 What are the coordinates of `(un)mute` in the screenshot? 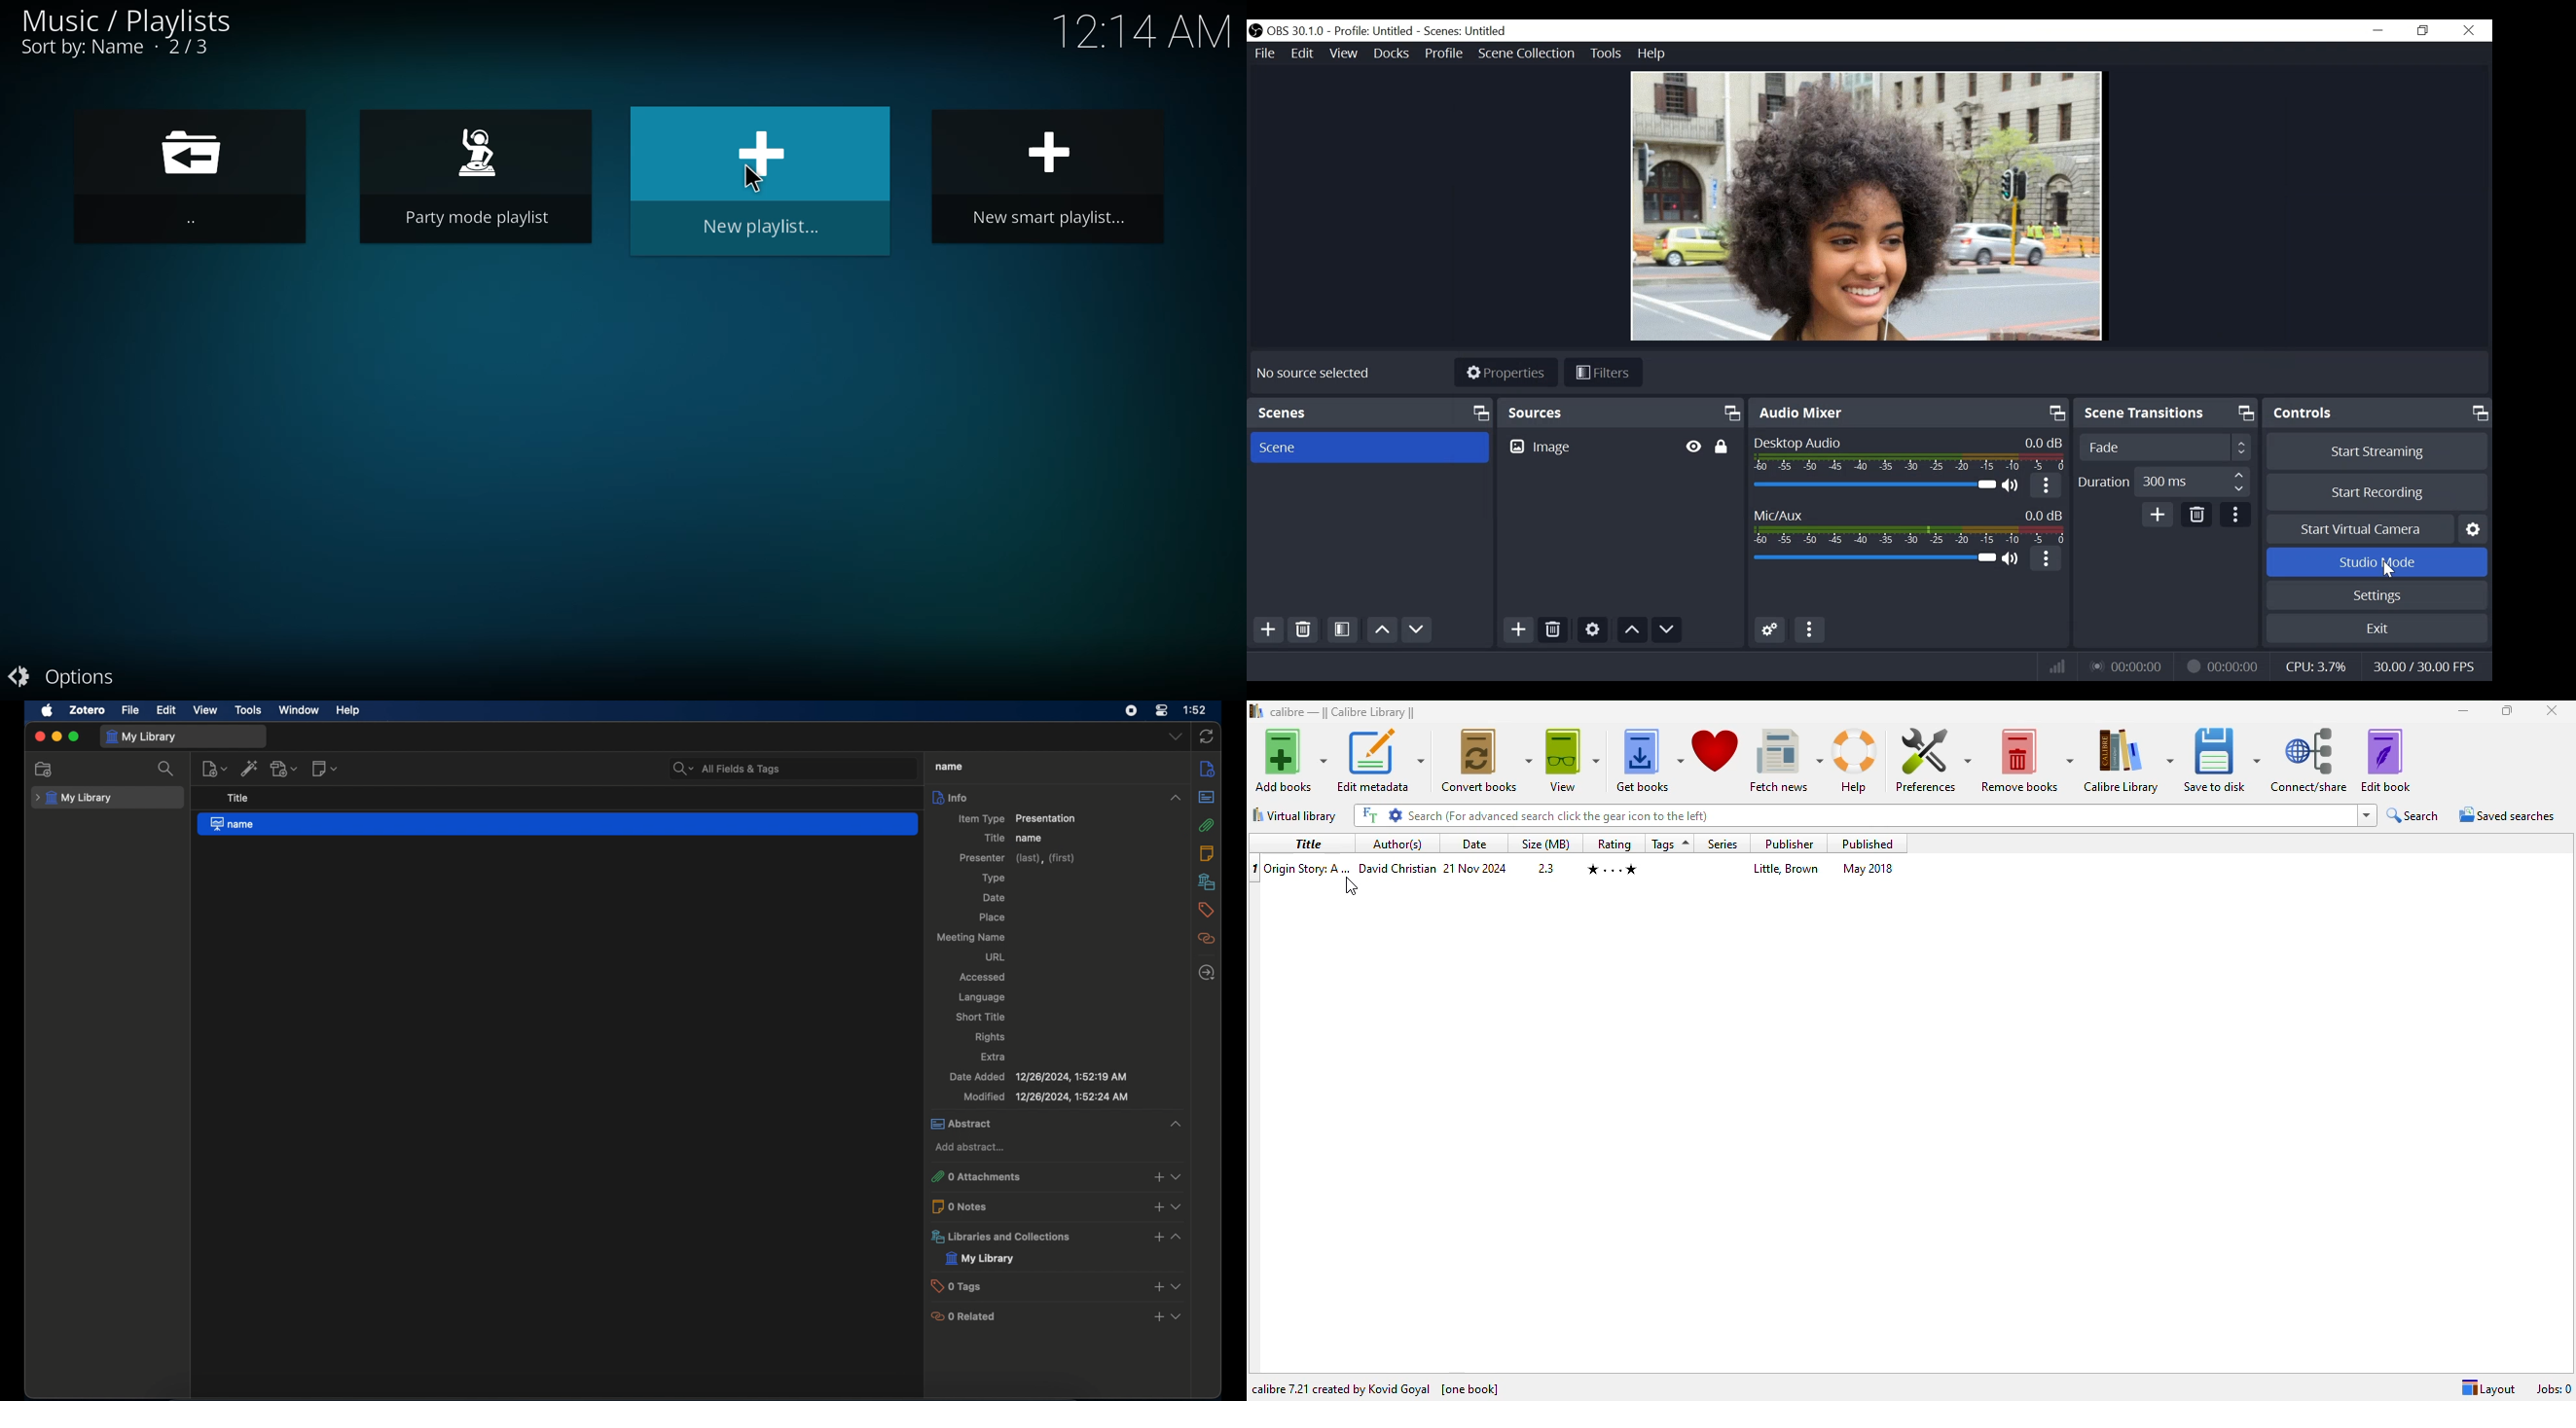 It's located at (2012, 486).